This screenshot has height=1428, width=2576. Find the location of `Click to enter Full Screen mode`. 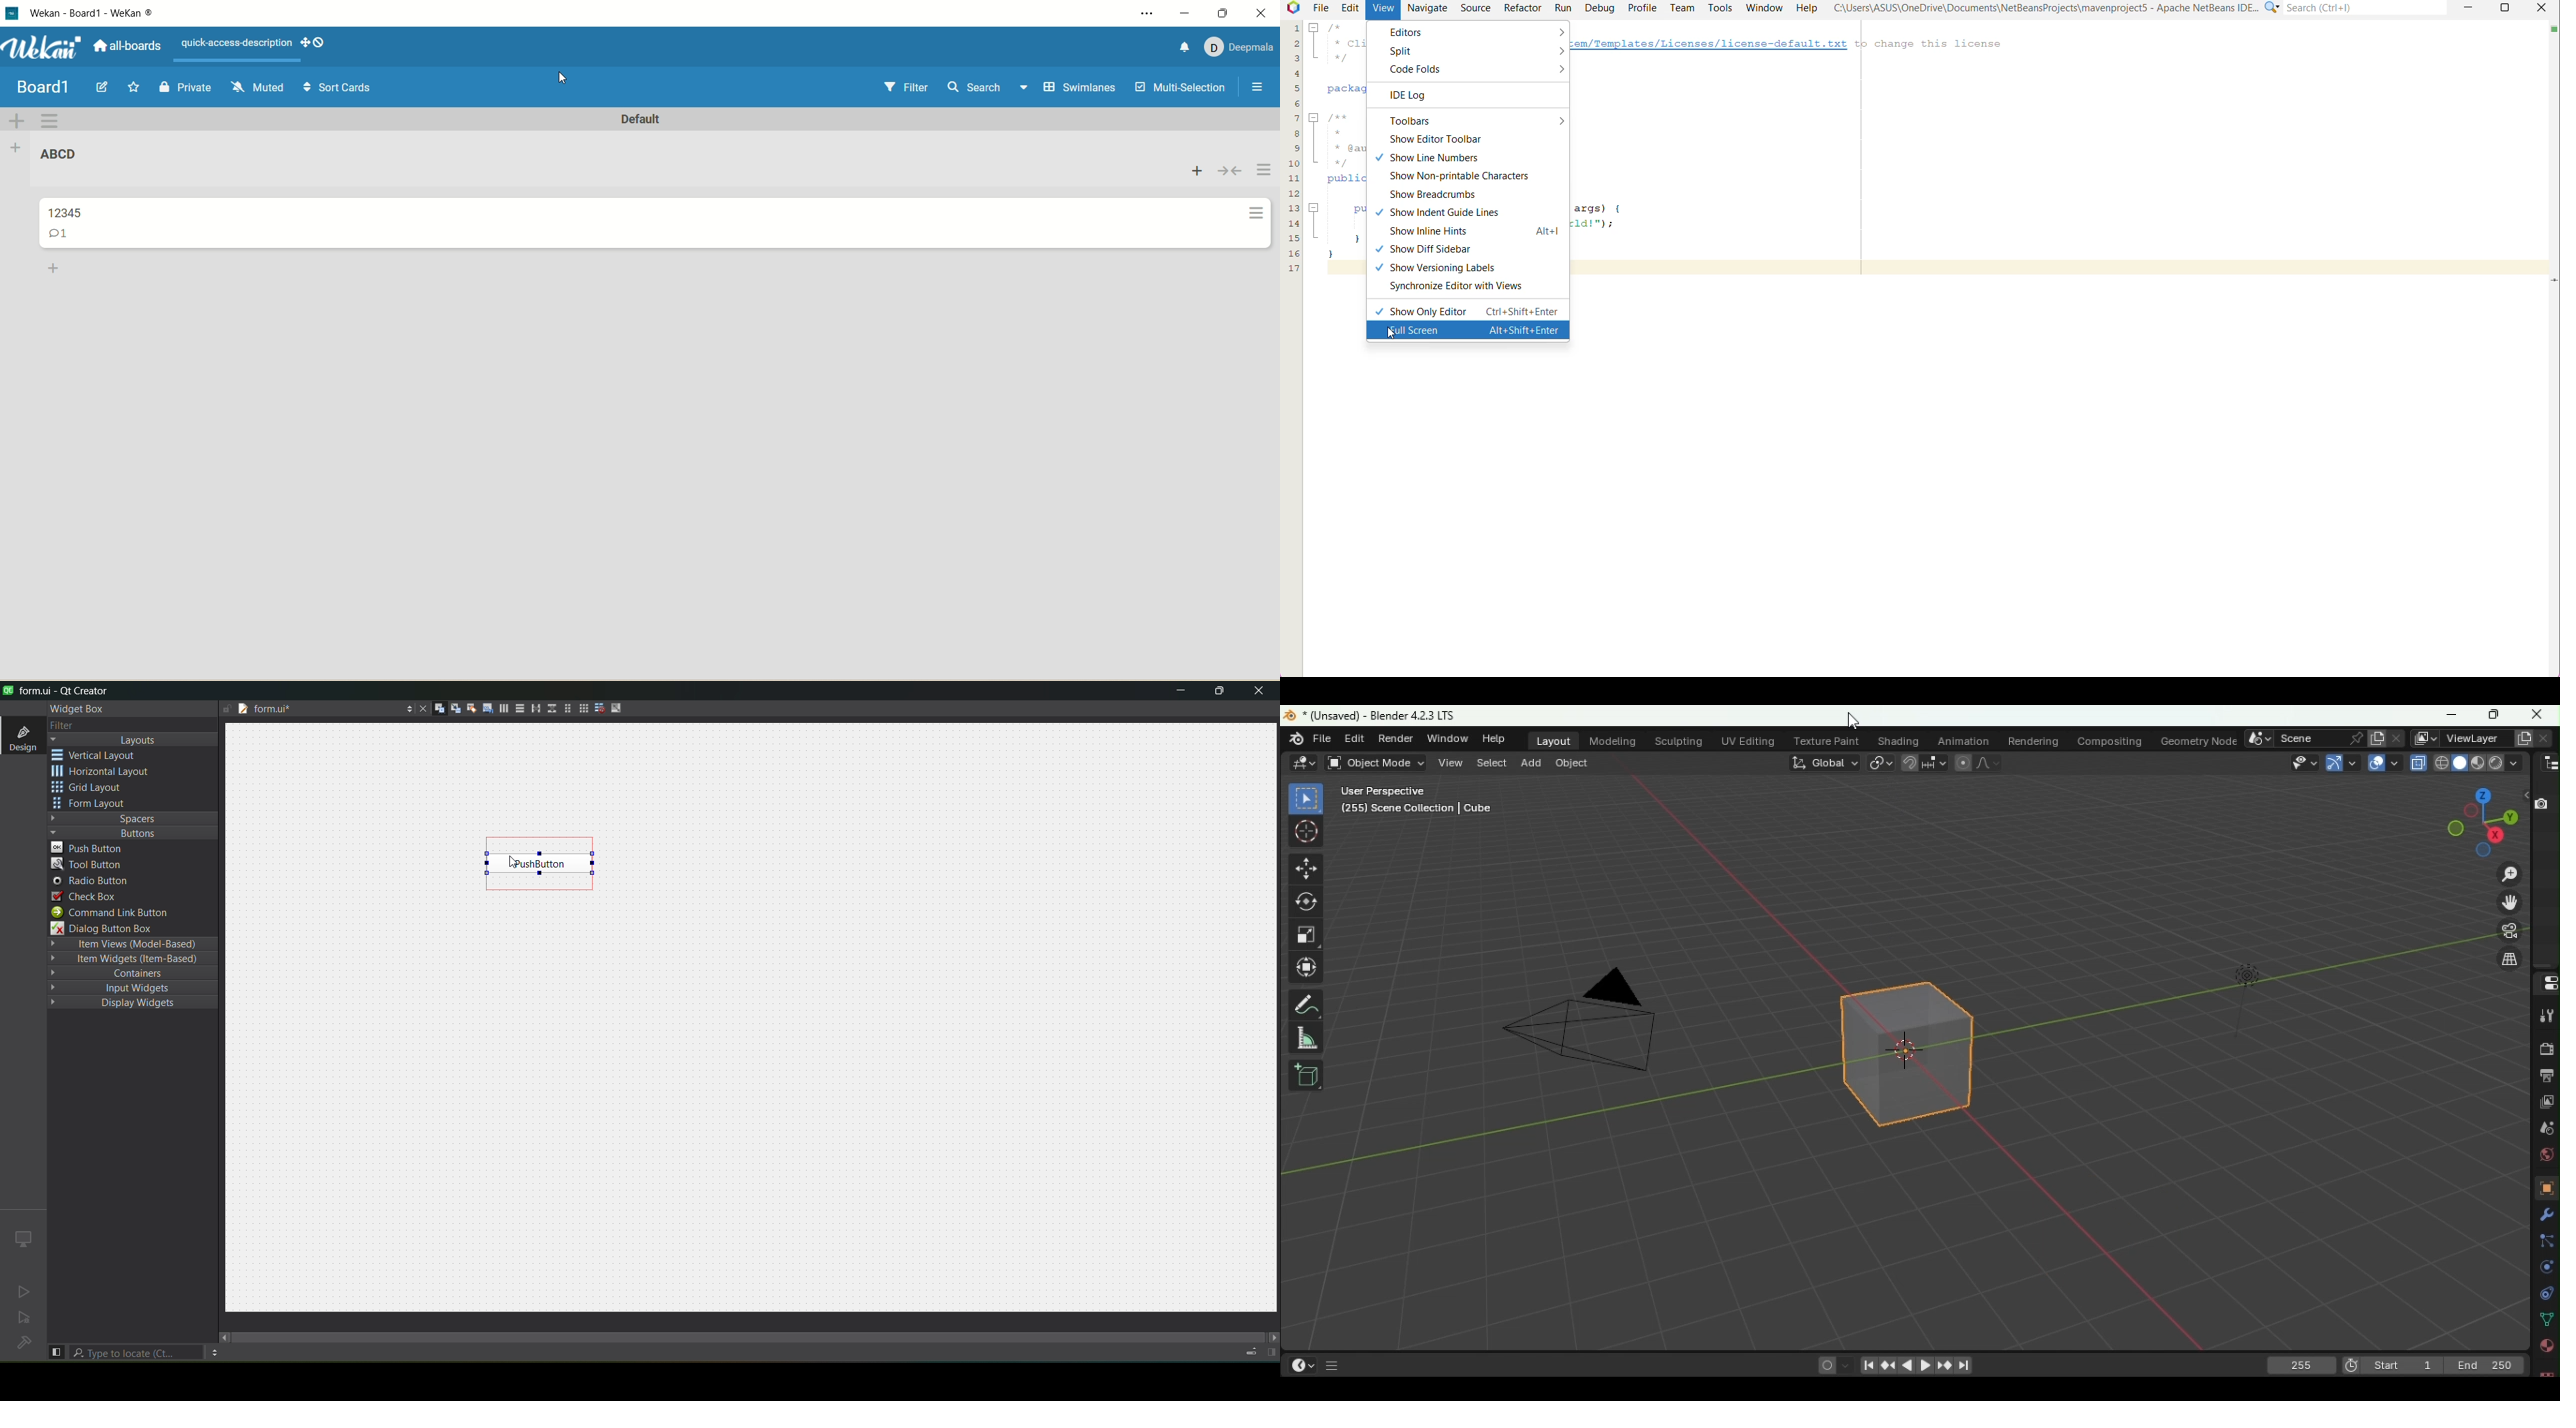

Click to enter Full Screen mode is located at coordinates (1469, 331).